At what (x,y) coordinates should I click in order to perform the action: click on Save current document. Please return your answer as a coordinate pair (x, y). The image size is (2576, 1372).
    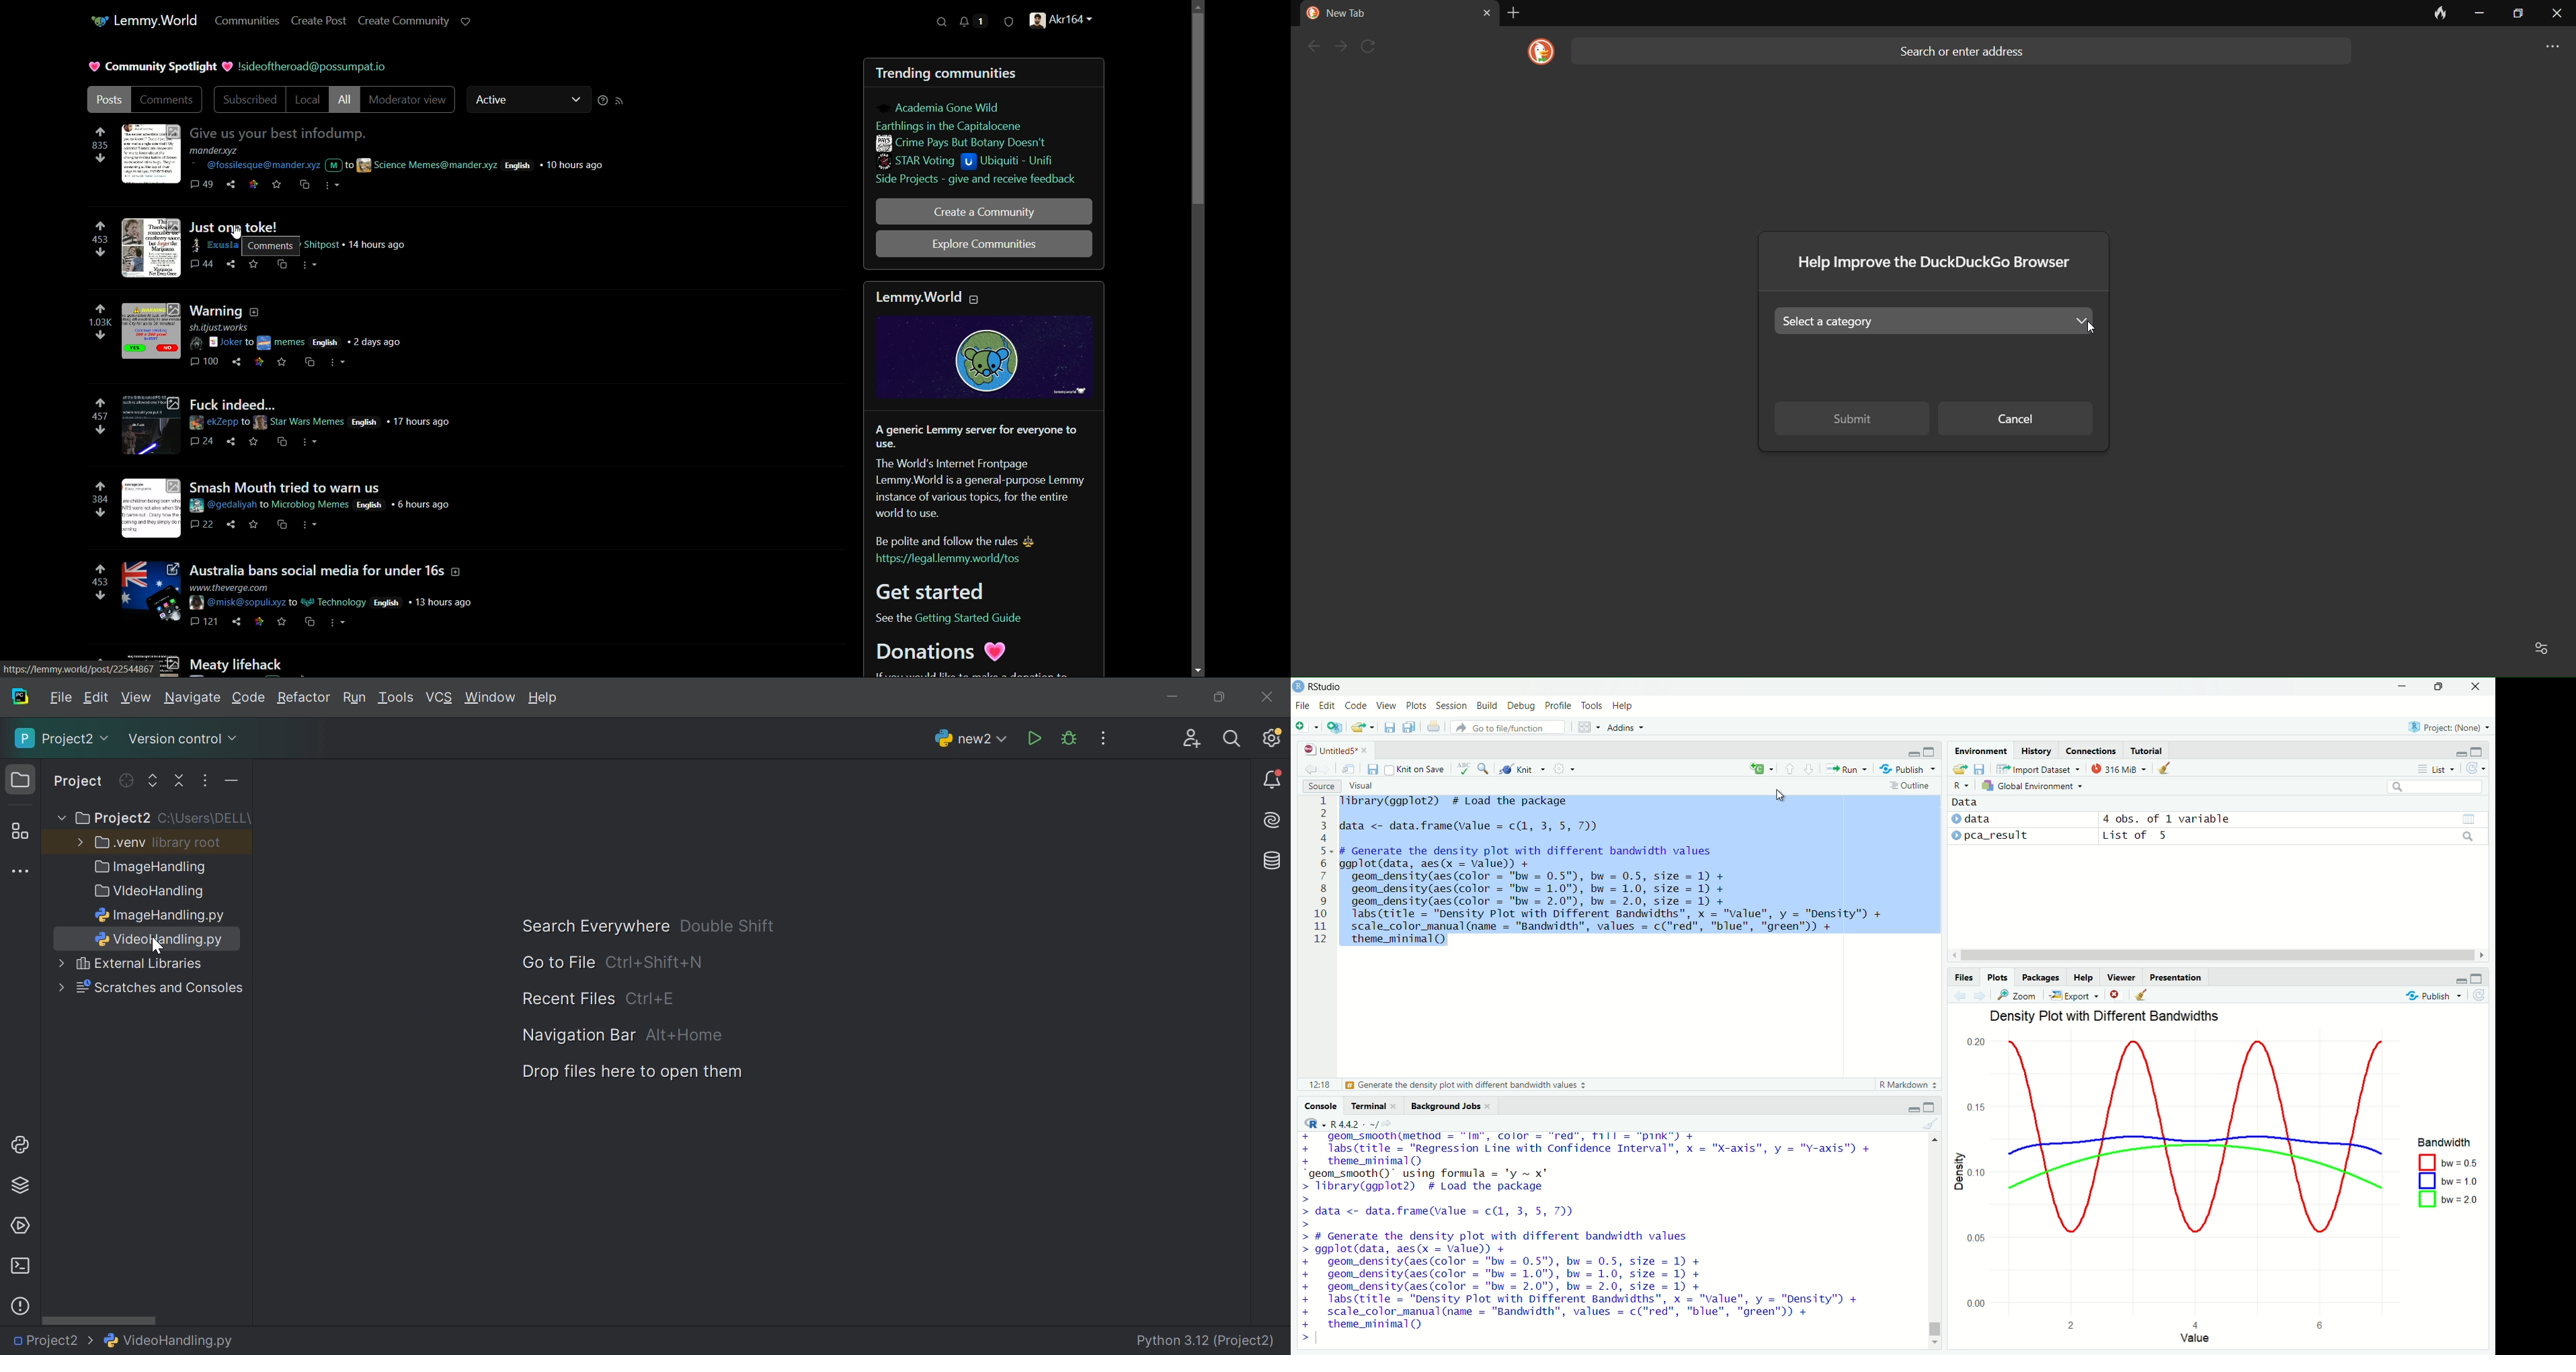
    Looking at the image, I should click on (1373, 768).